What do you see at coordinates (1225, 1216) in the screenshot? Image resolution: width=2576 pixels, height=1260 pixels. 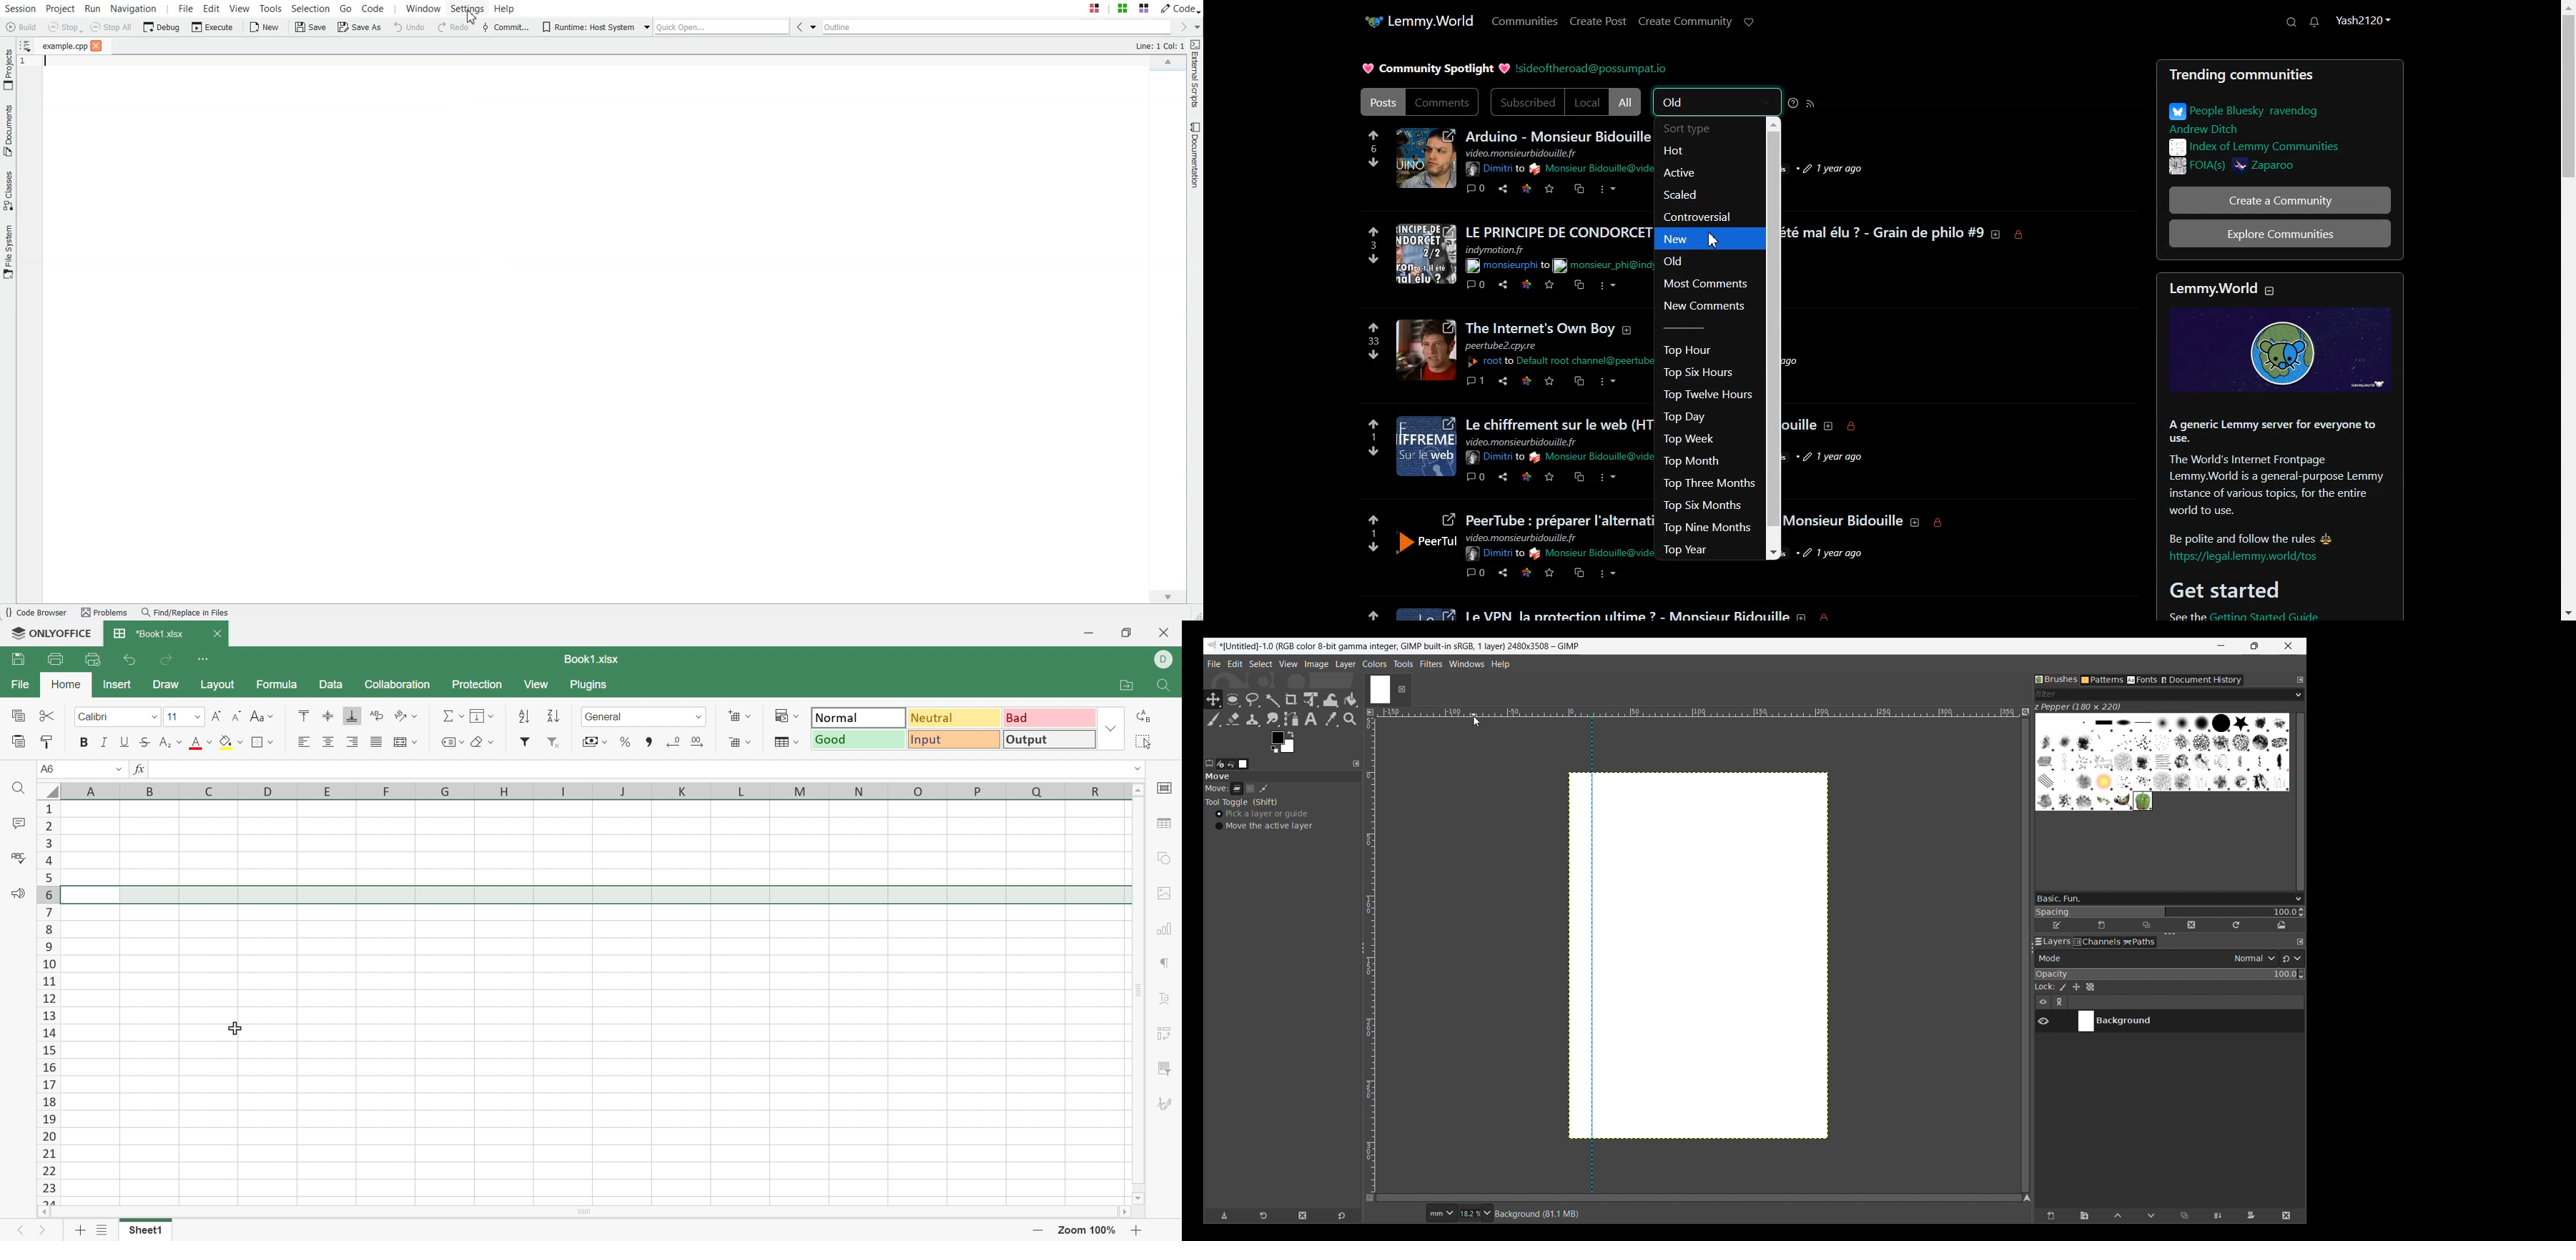 I see `Save tool preset` at bounding box center [1225, 1216].